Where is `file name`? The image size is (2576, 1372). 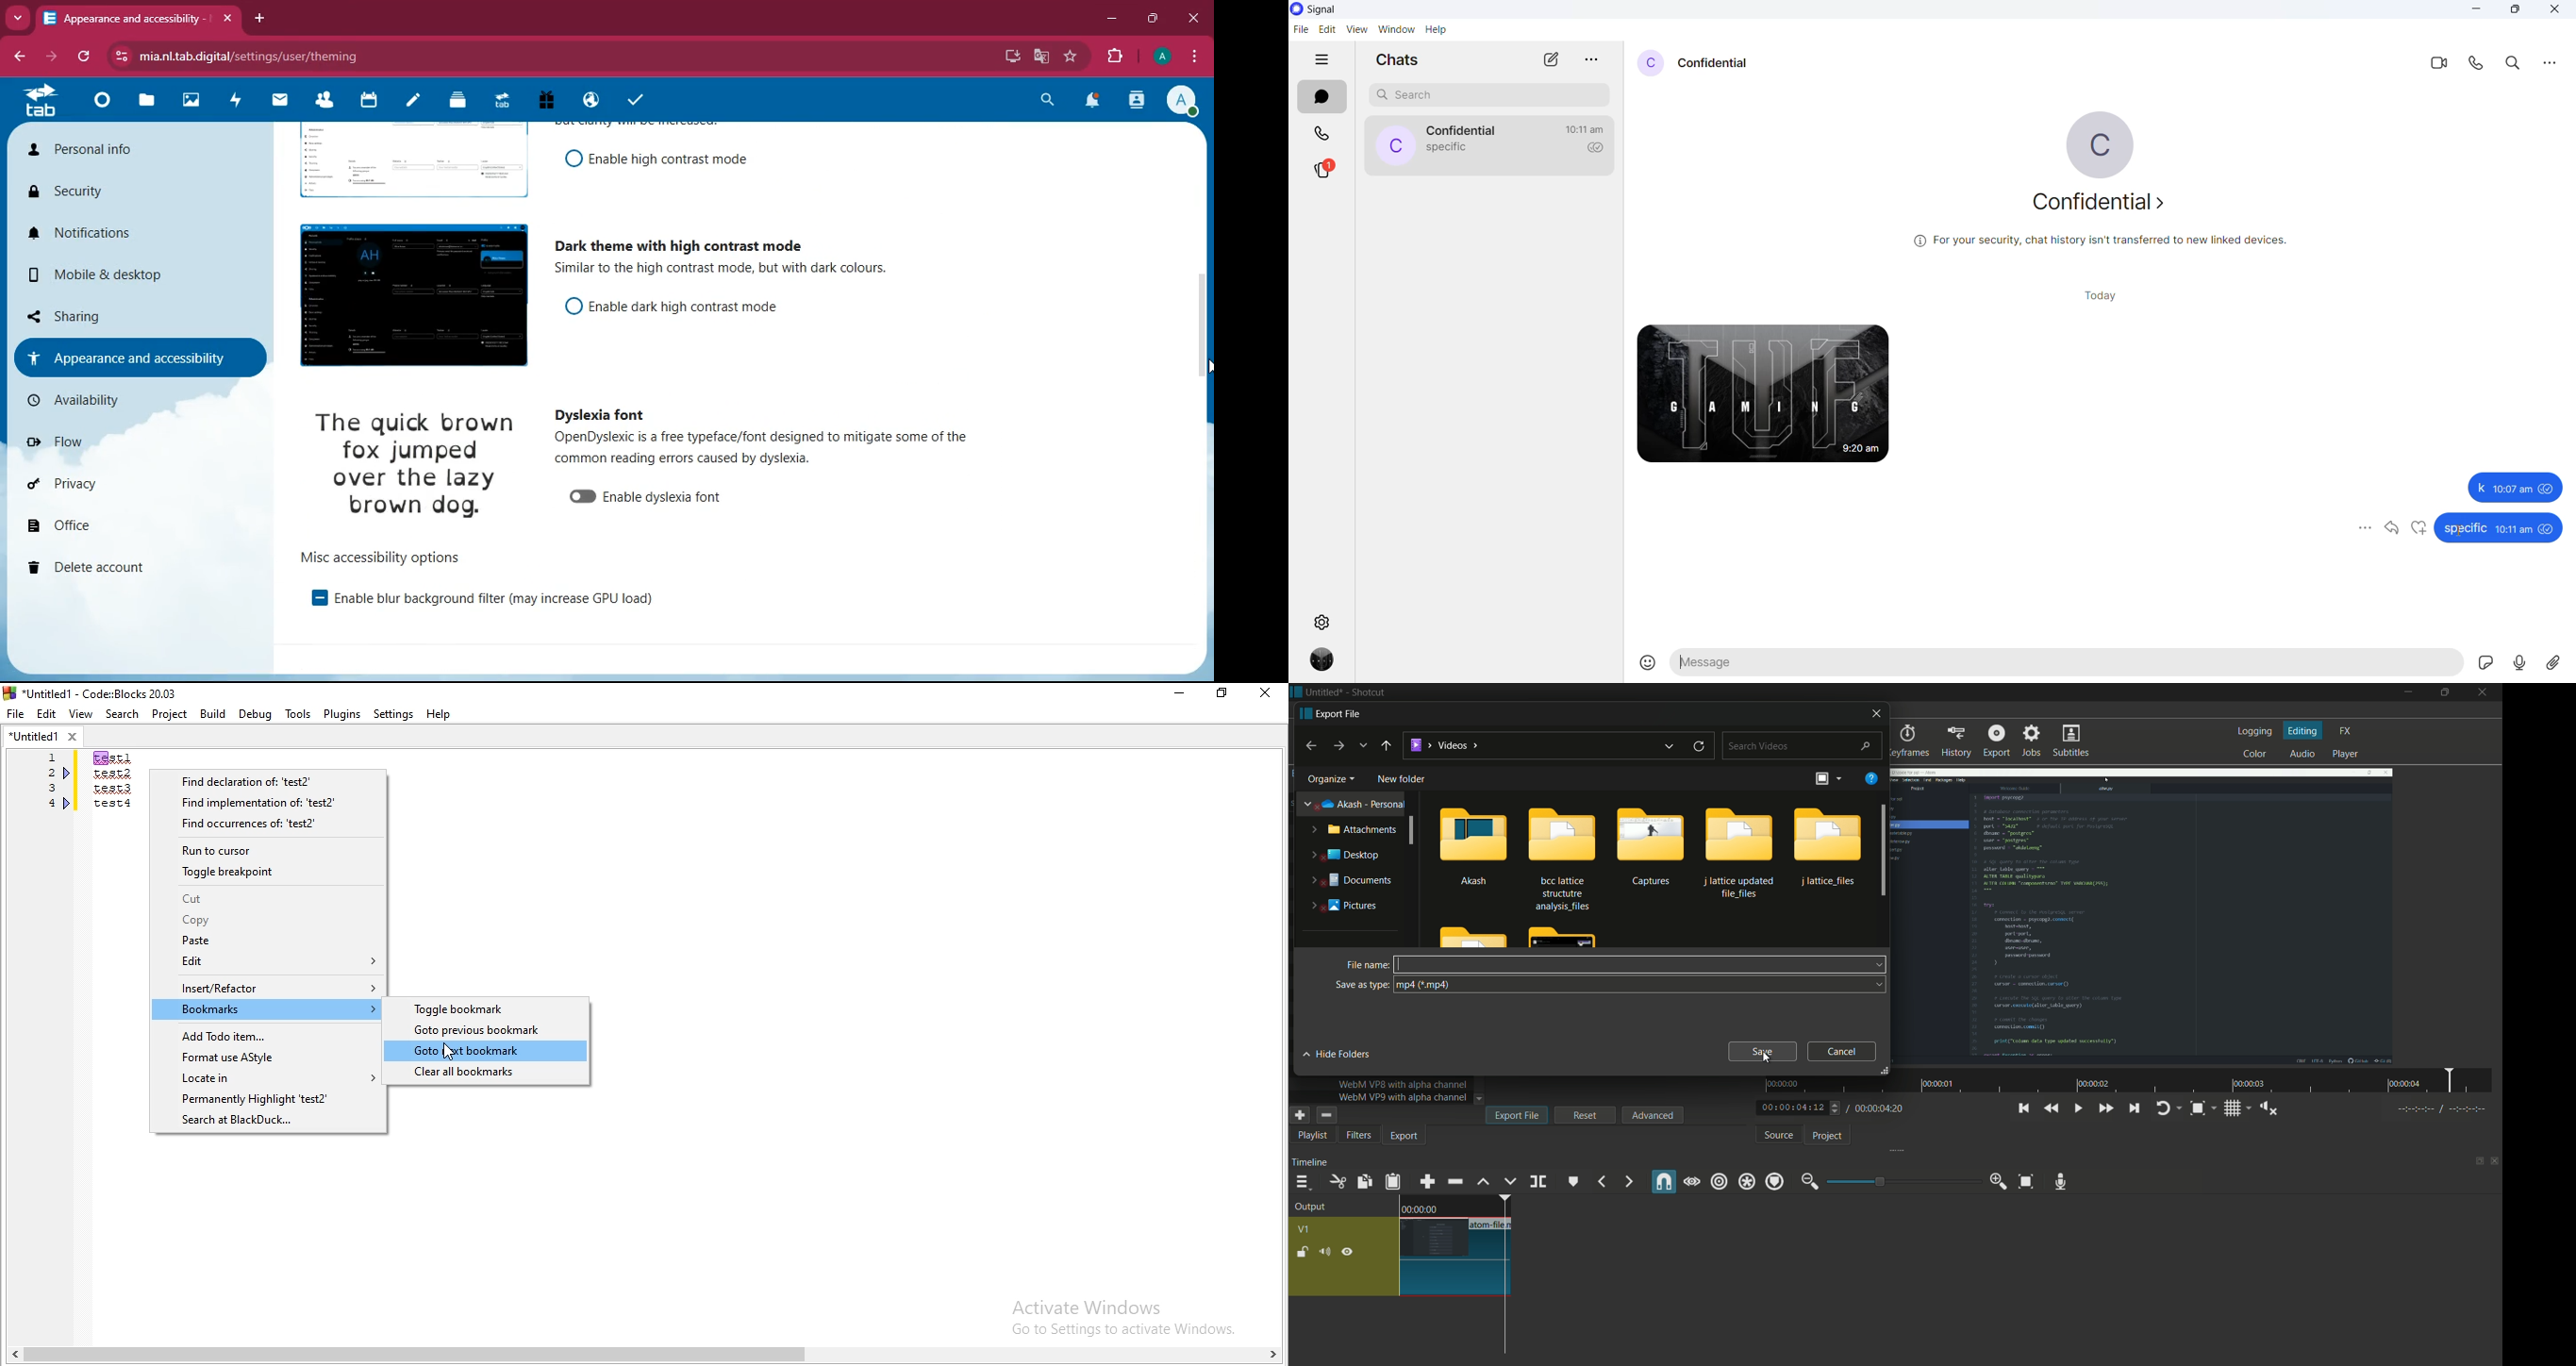
file name is located at coordinates (1492, 1225).